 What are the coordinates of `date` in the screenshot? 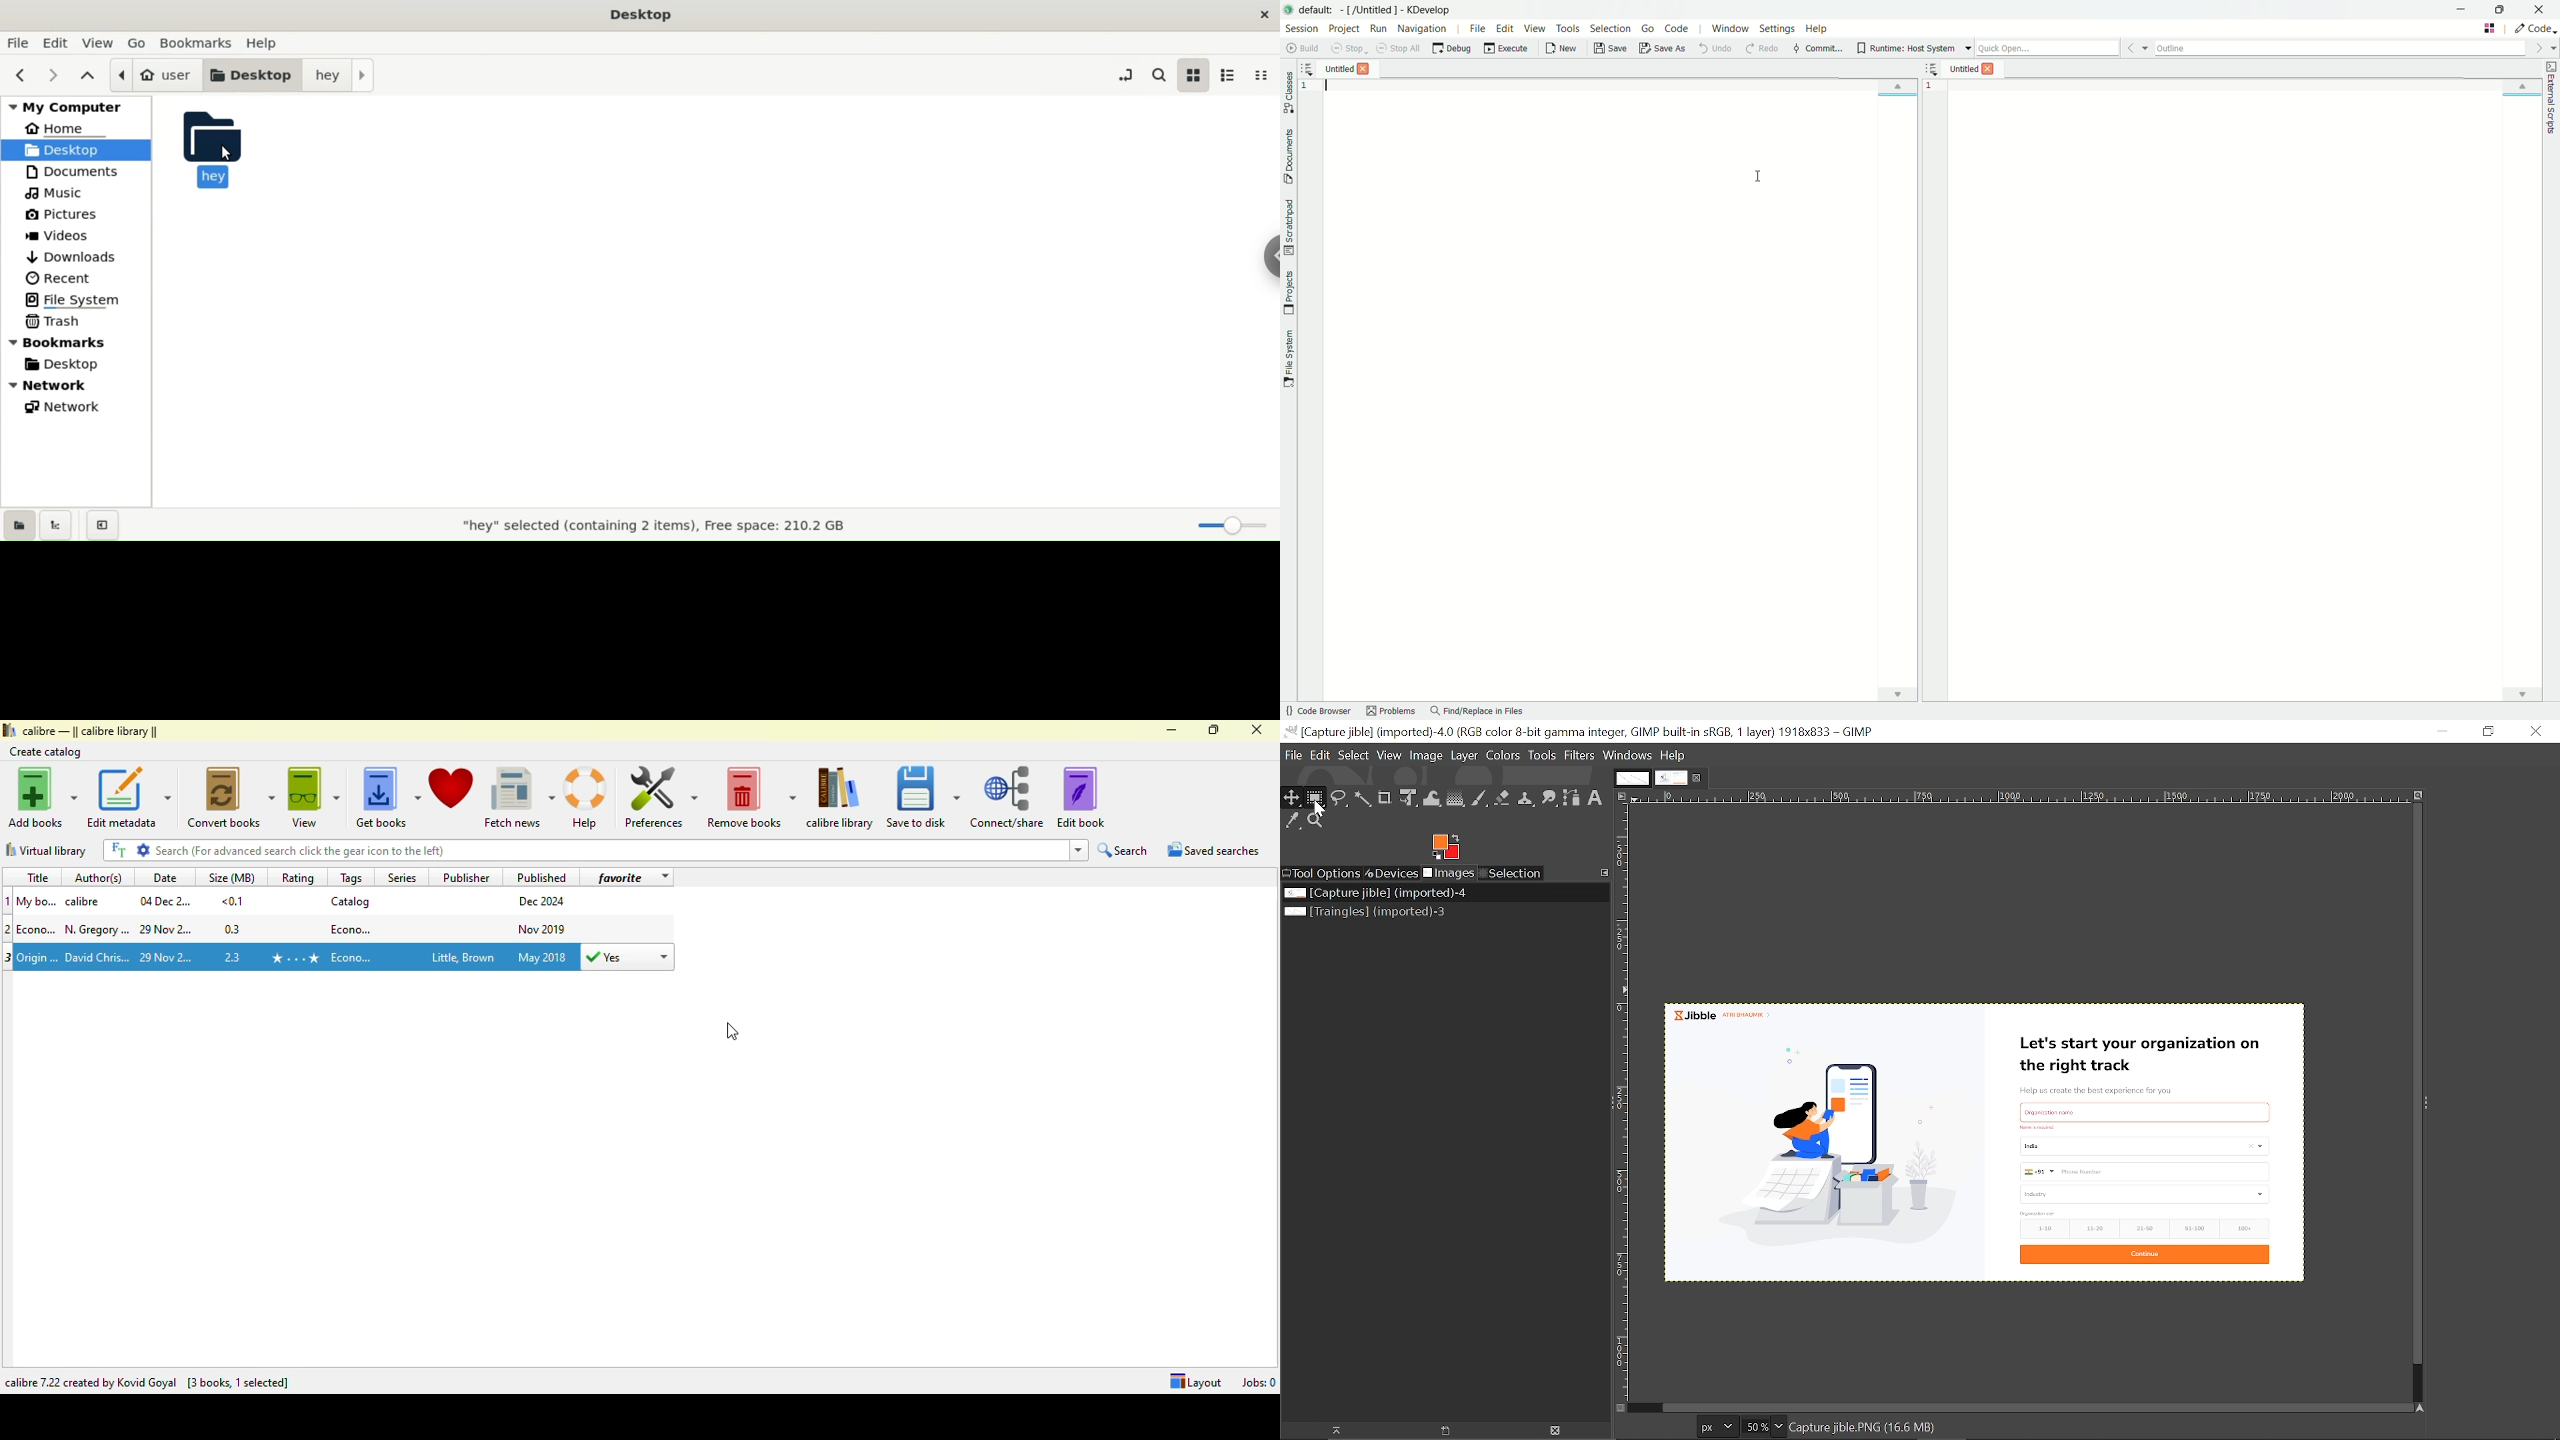 It's located at (165, 901).